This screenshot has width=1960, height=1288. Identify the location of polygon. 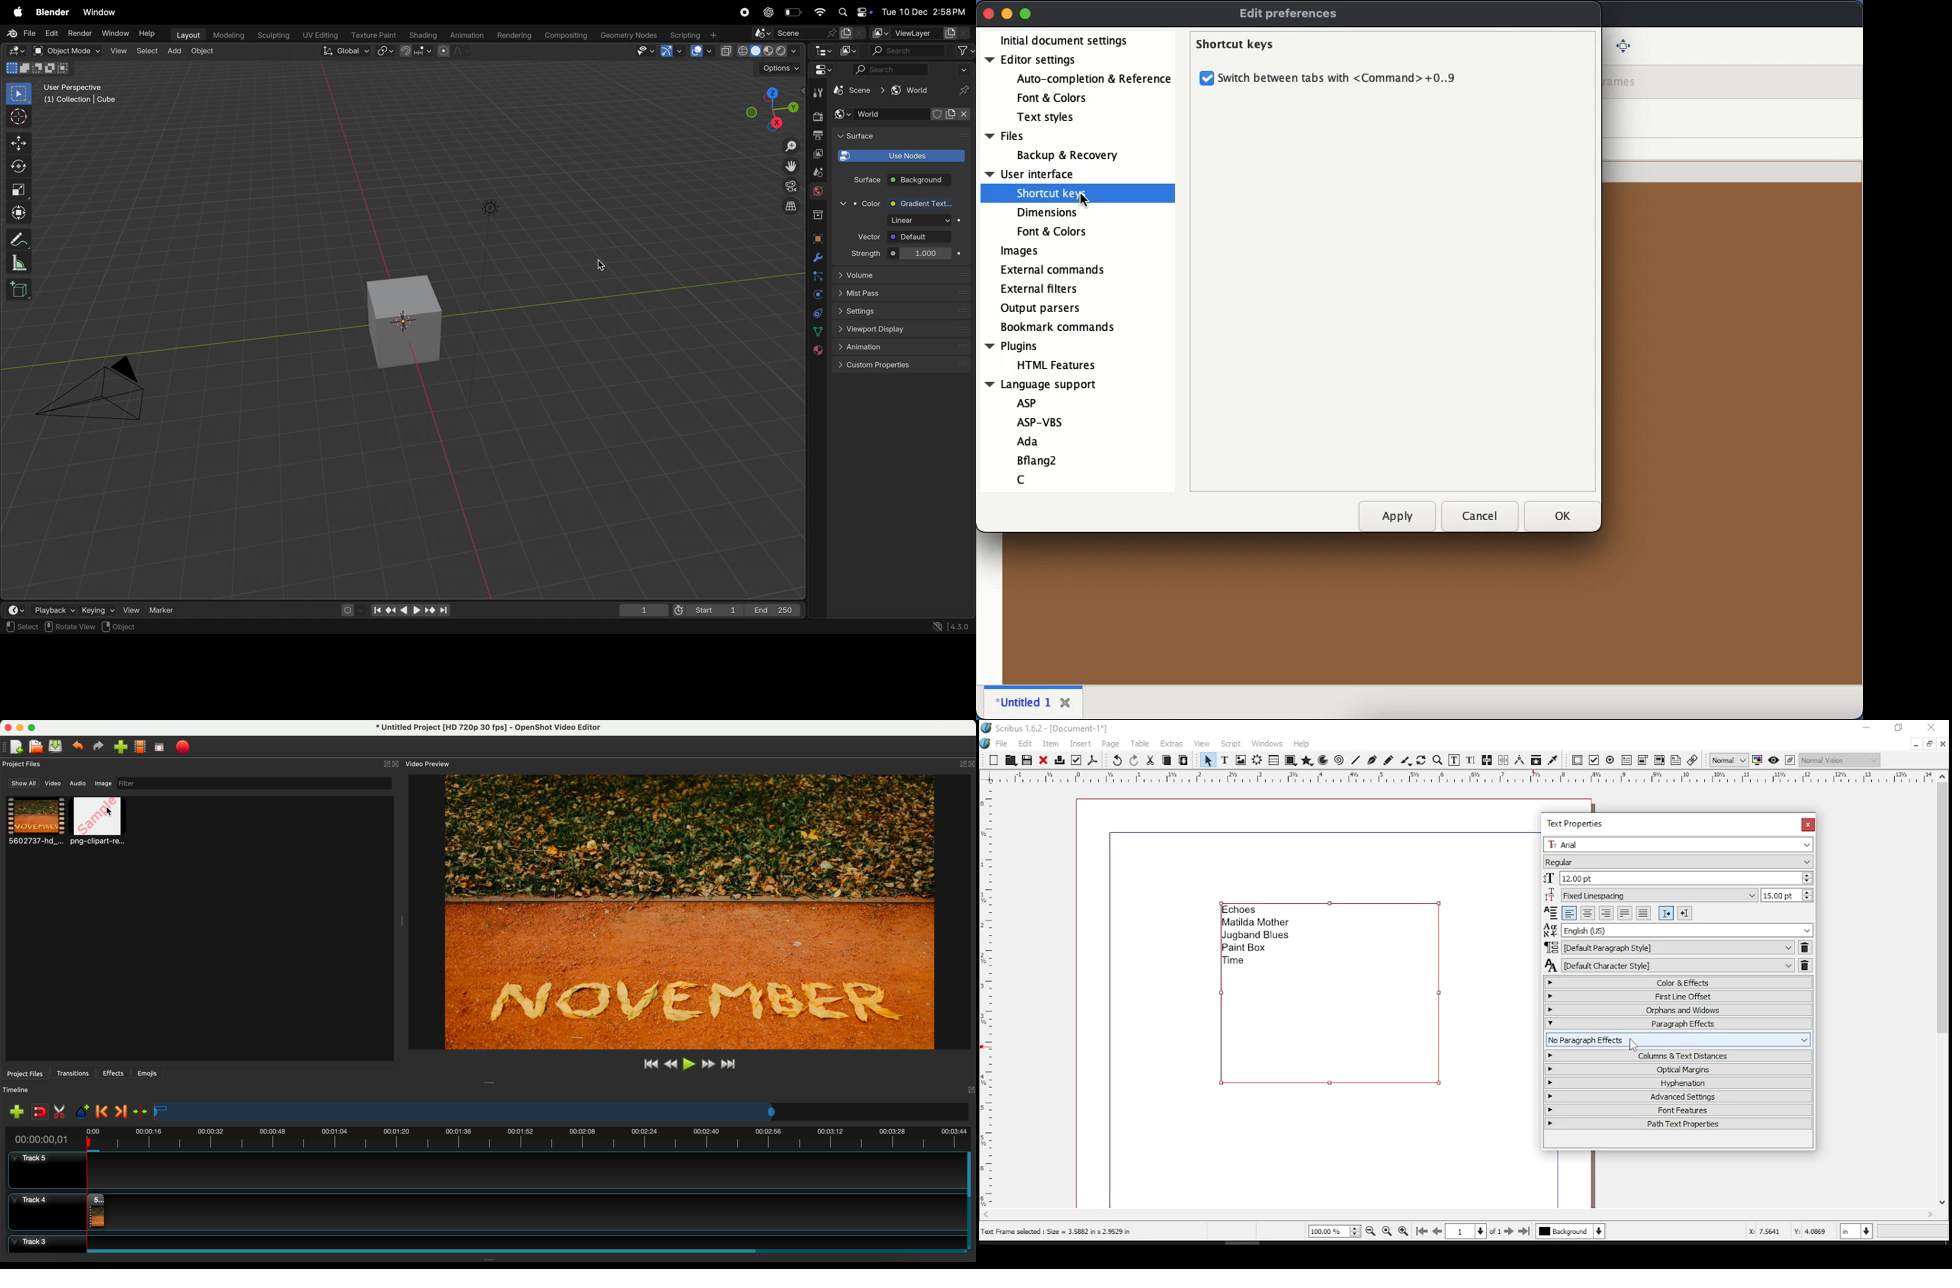
(1308, 761).